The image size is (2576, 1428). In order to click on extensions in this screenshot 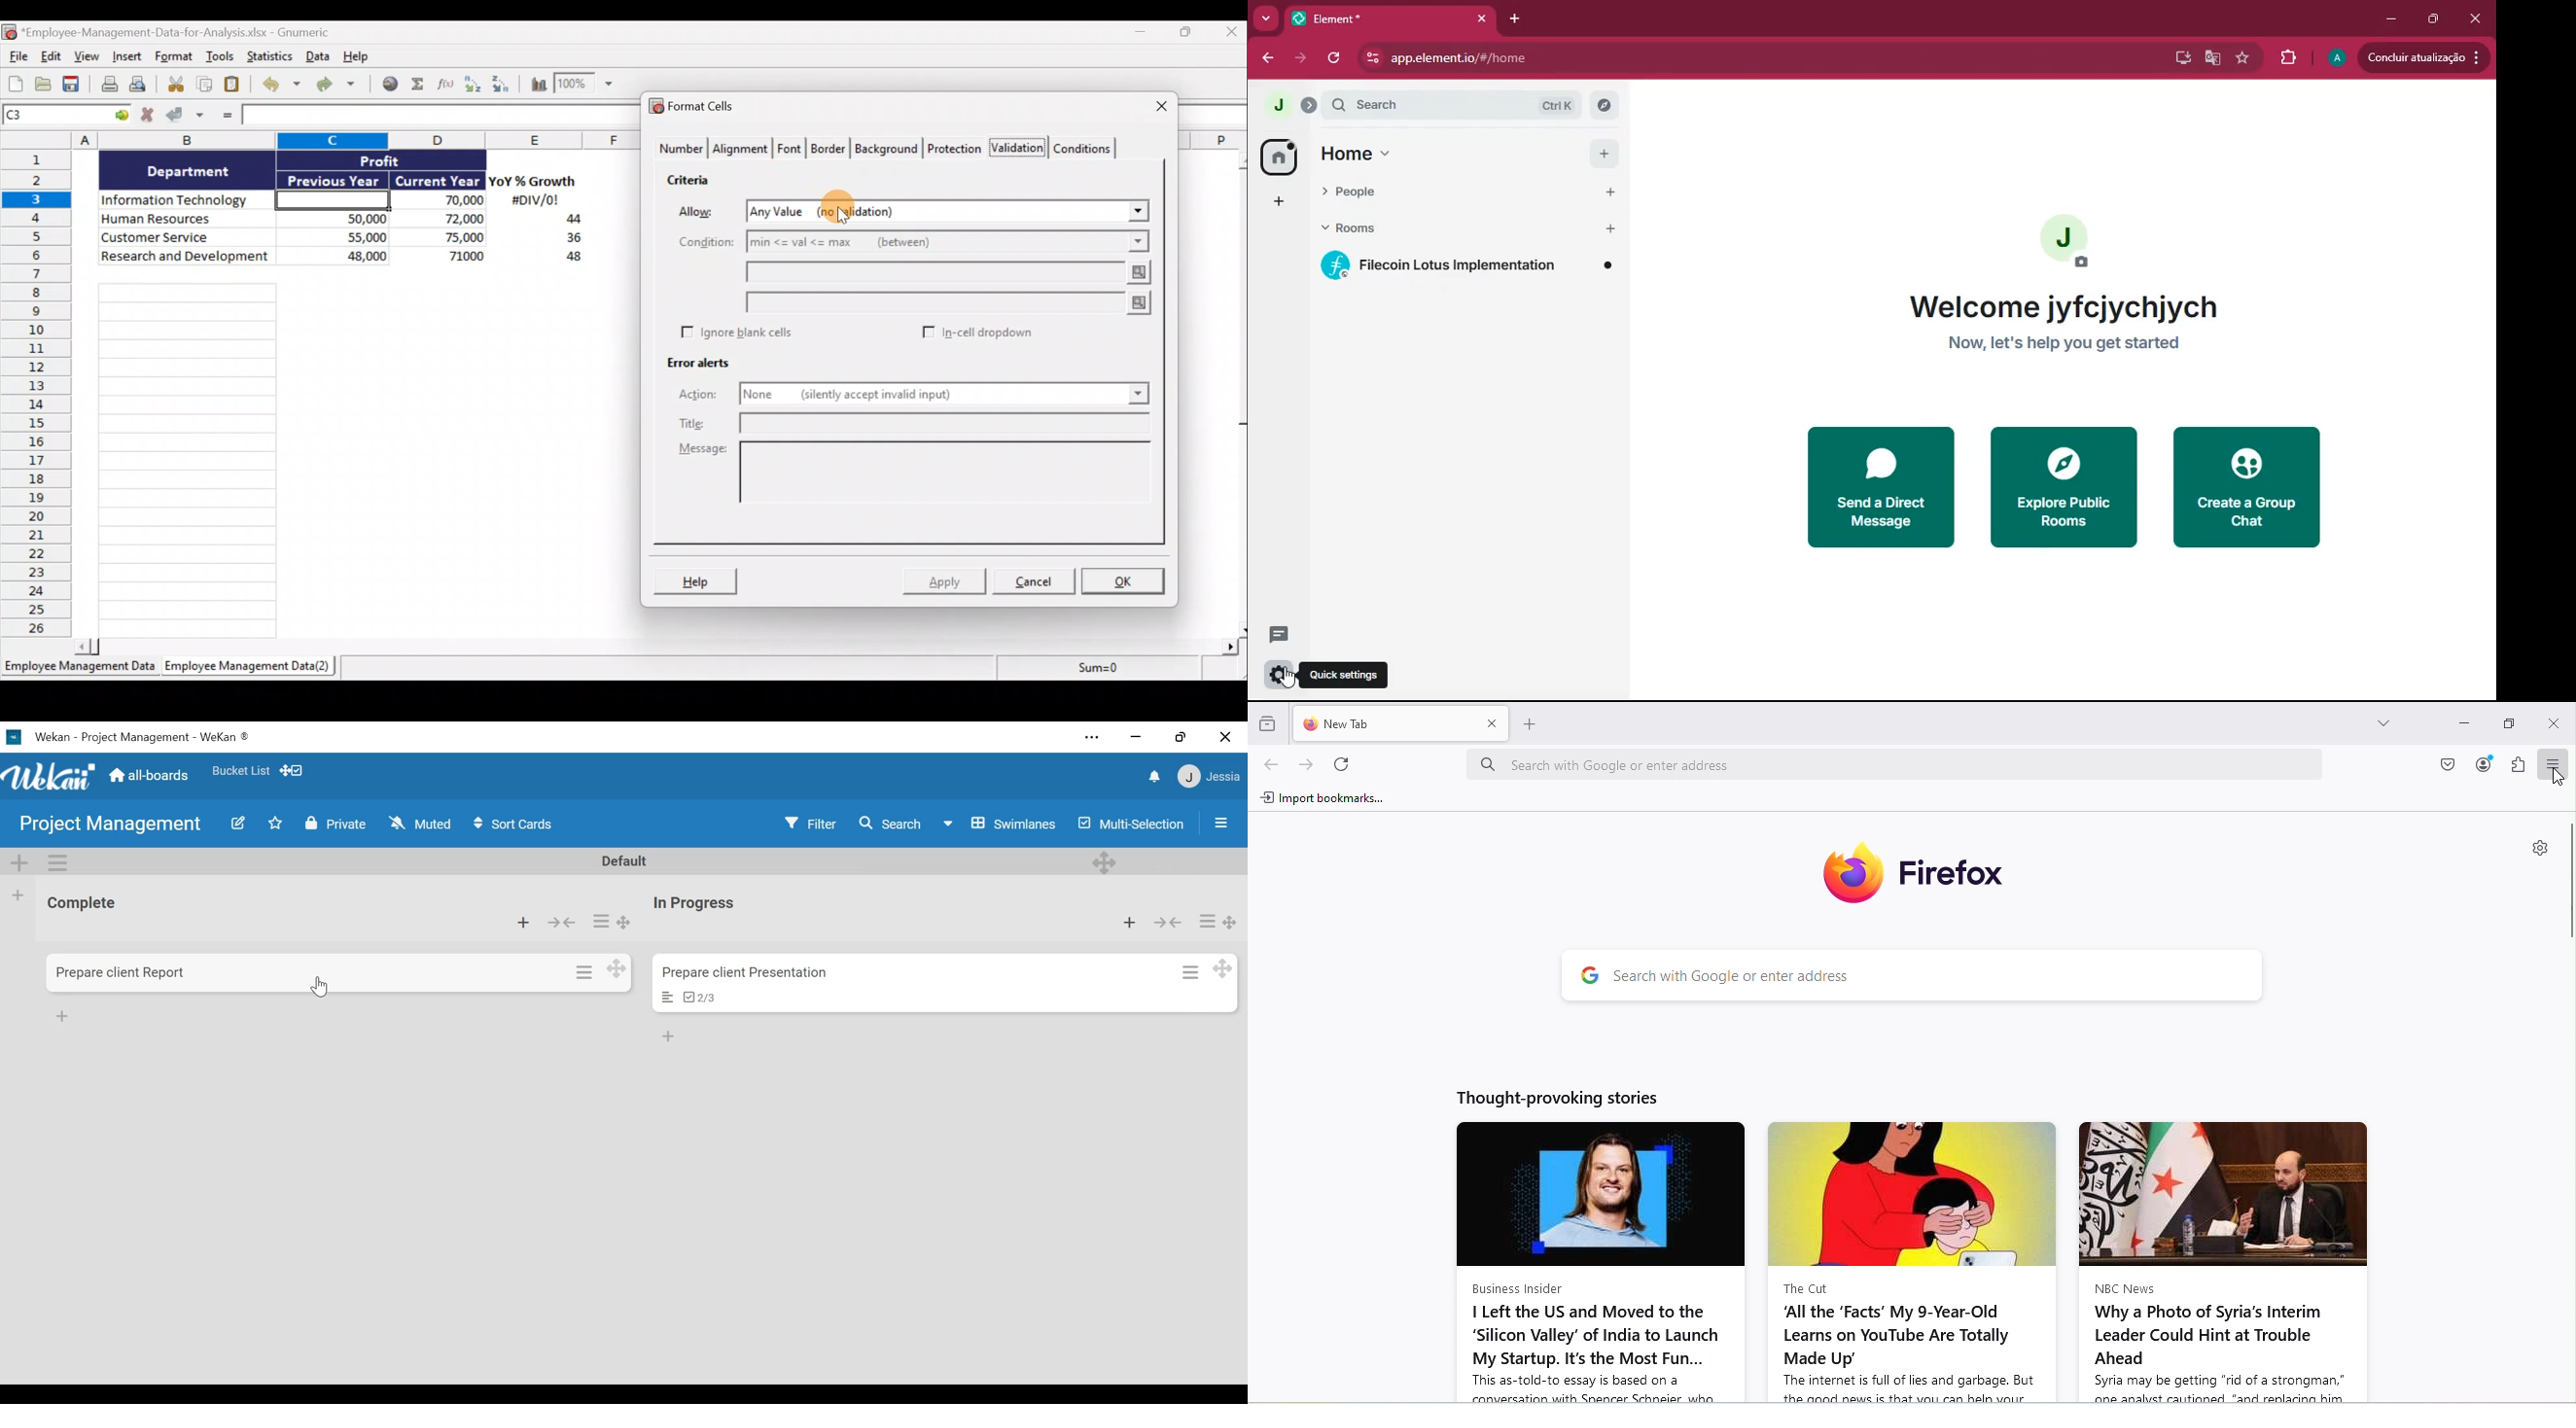, I will do `click(2283, 58)`.